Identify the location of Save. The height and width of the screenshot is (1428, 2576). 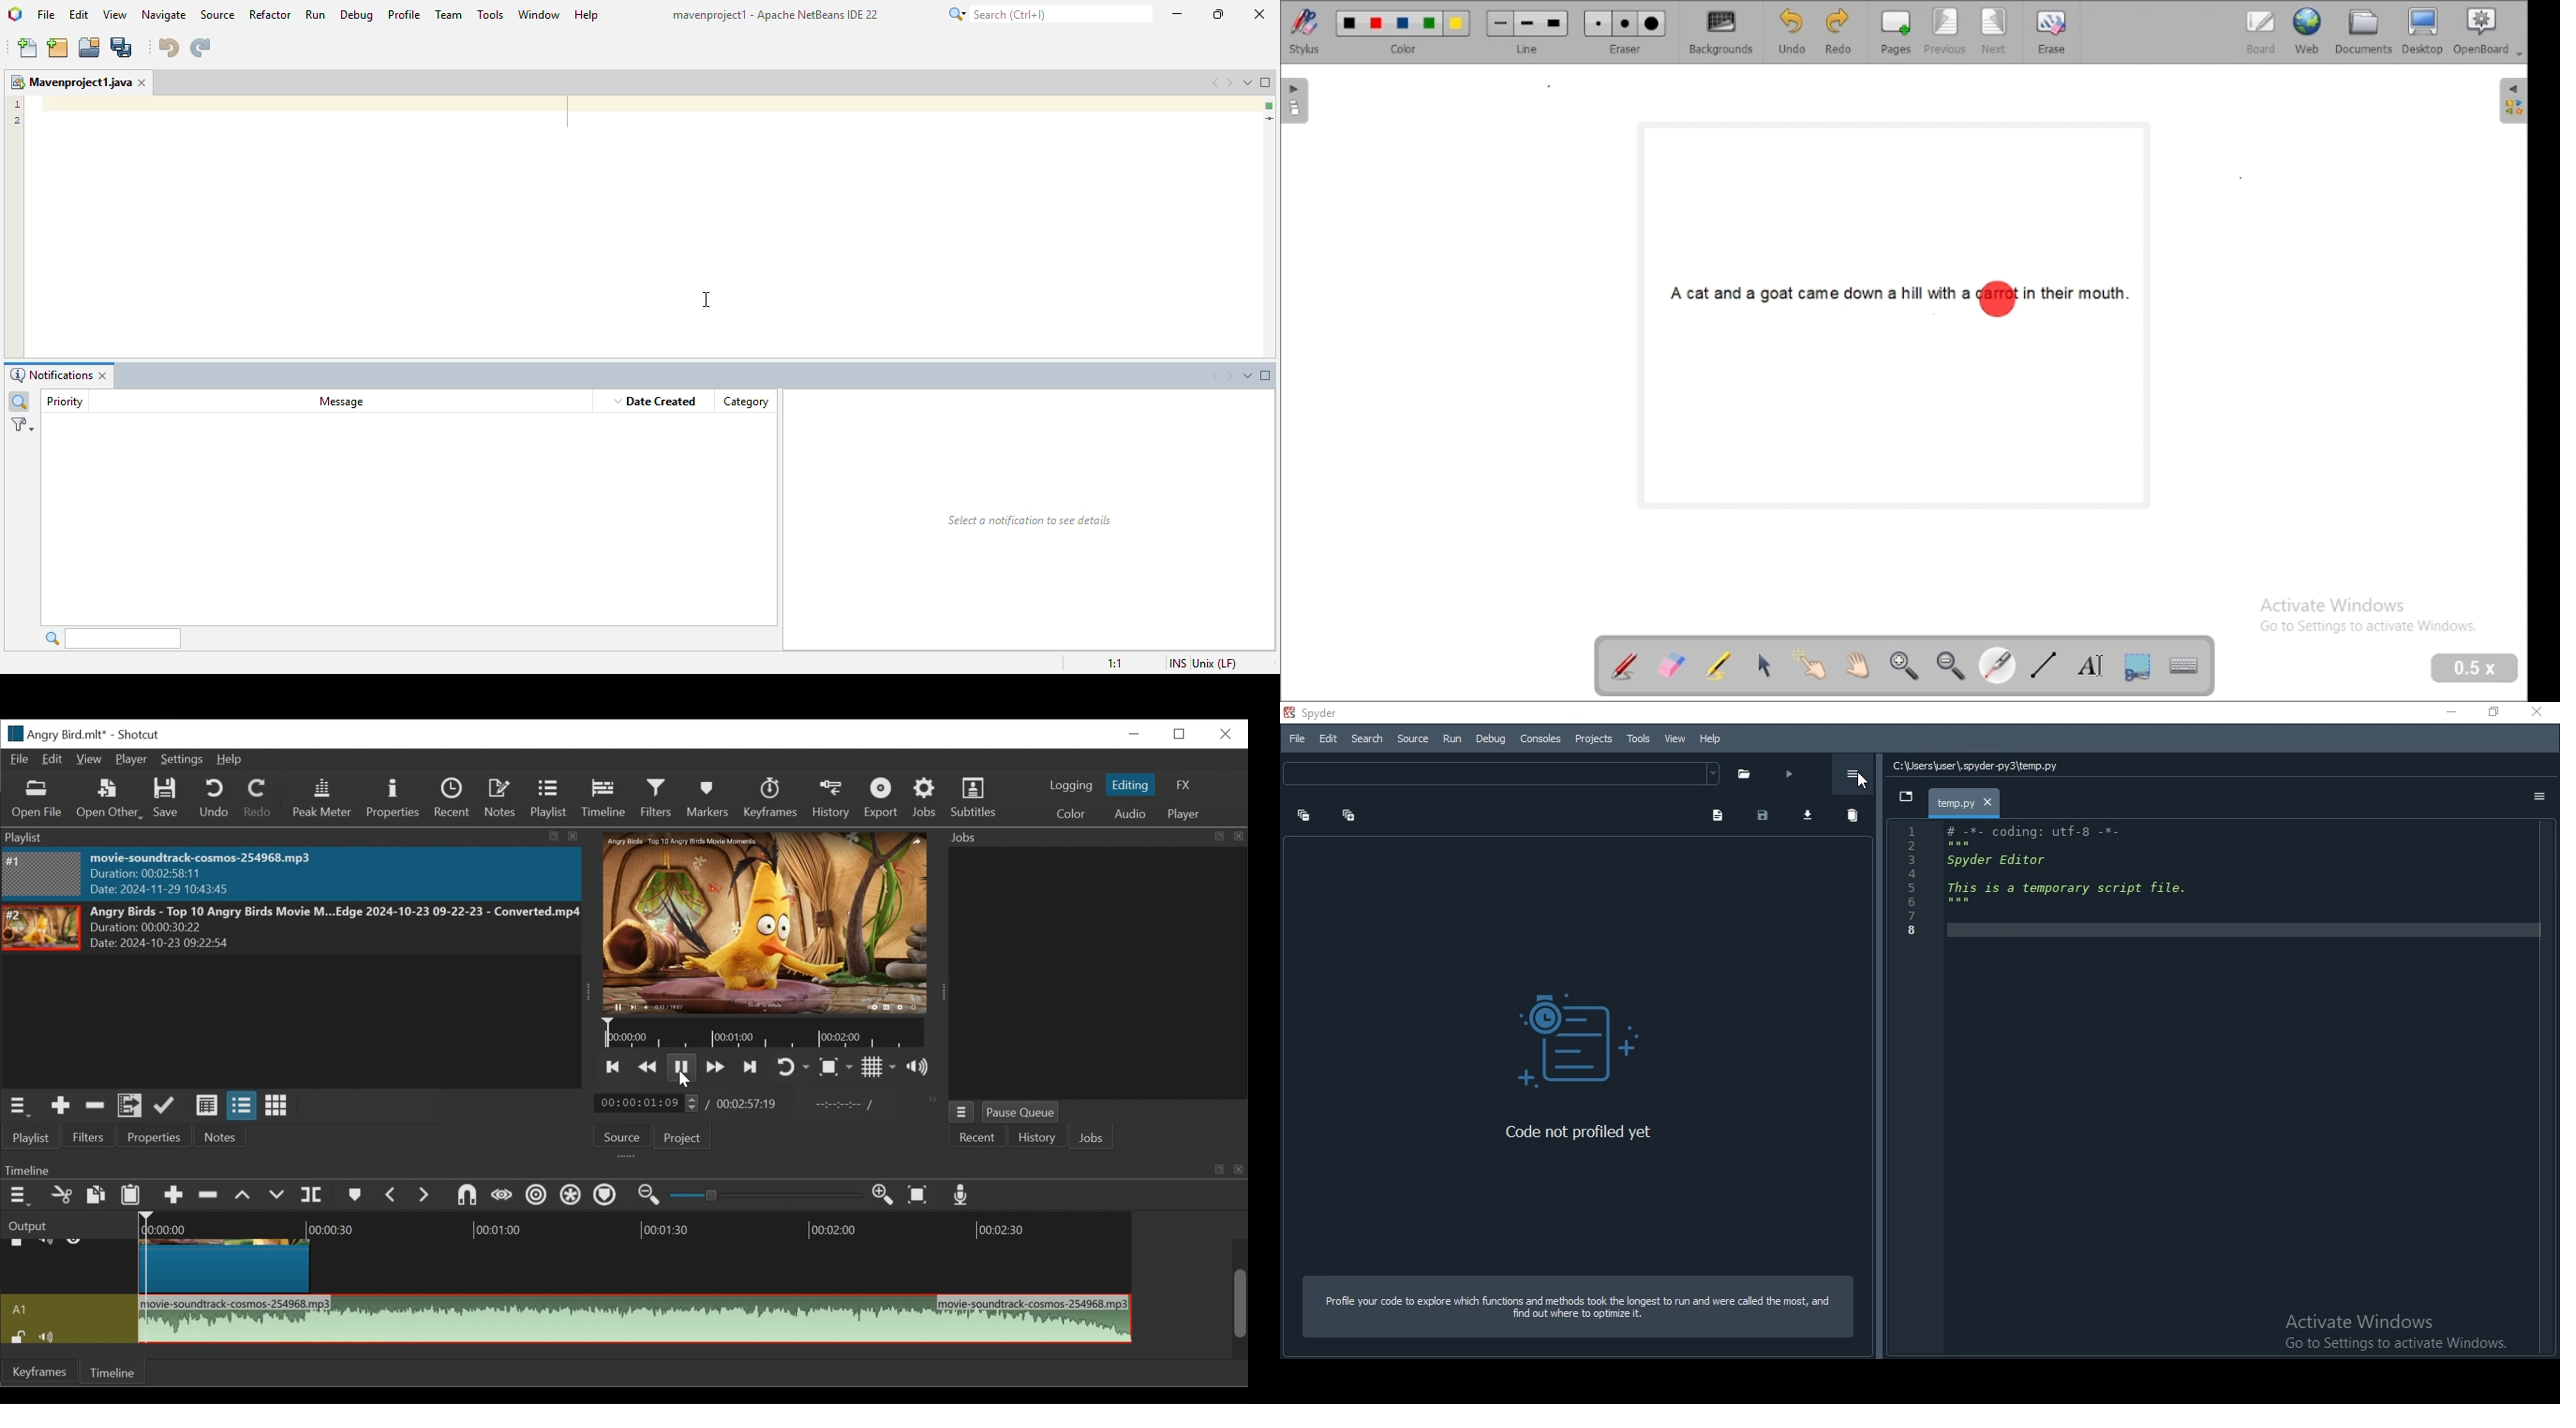
(168, 799).